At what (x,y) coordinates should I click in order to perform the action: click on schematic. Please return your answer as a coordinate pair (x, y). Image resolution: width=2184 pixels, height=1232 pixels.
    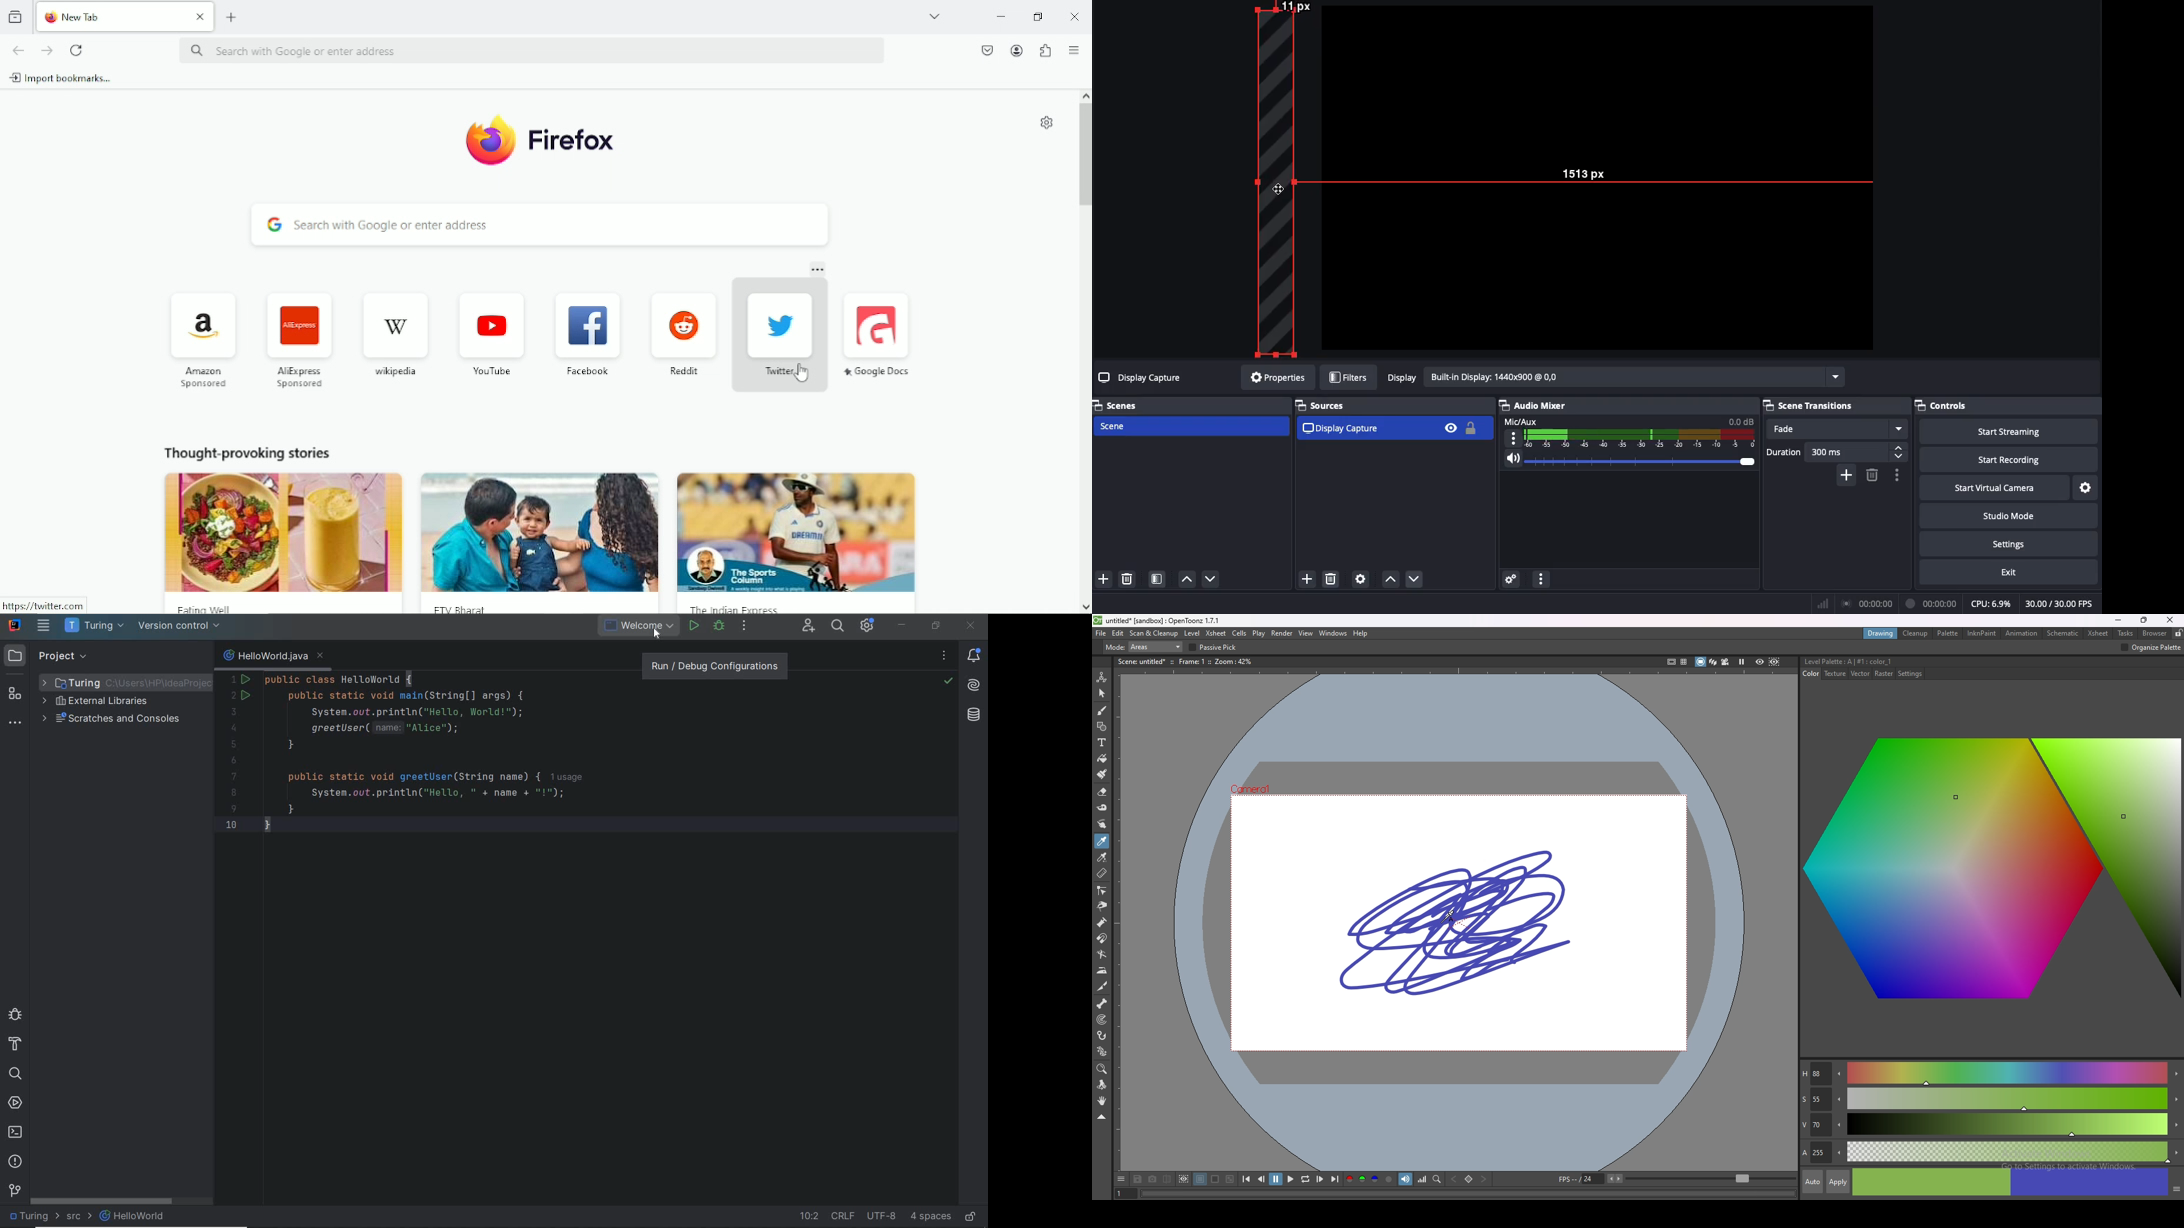
    Looking at the image, I should click on (2063, 632).